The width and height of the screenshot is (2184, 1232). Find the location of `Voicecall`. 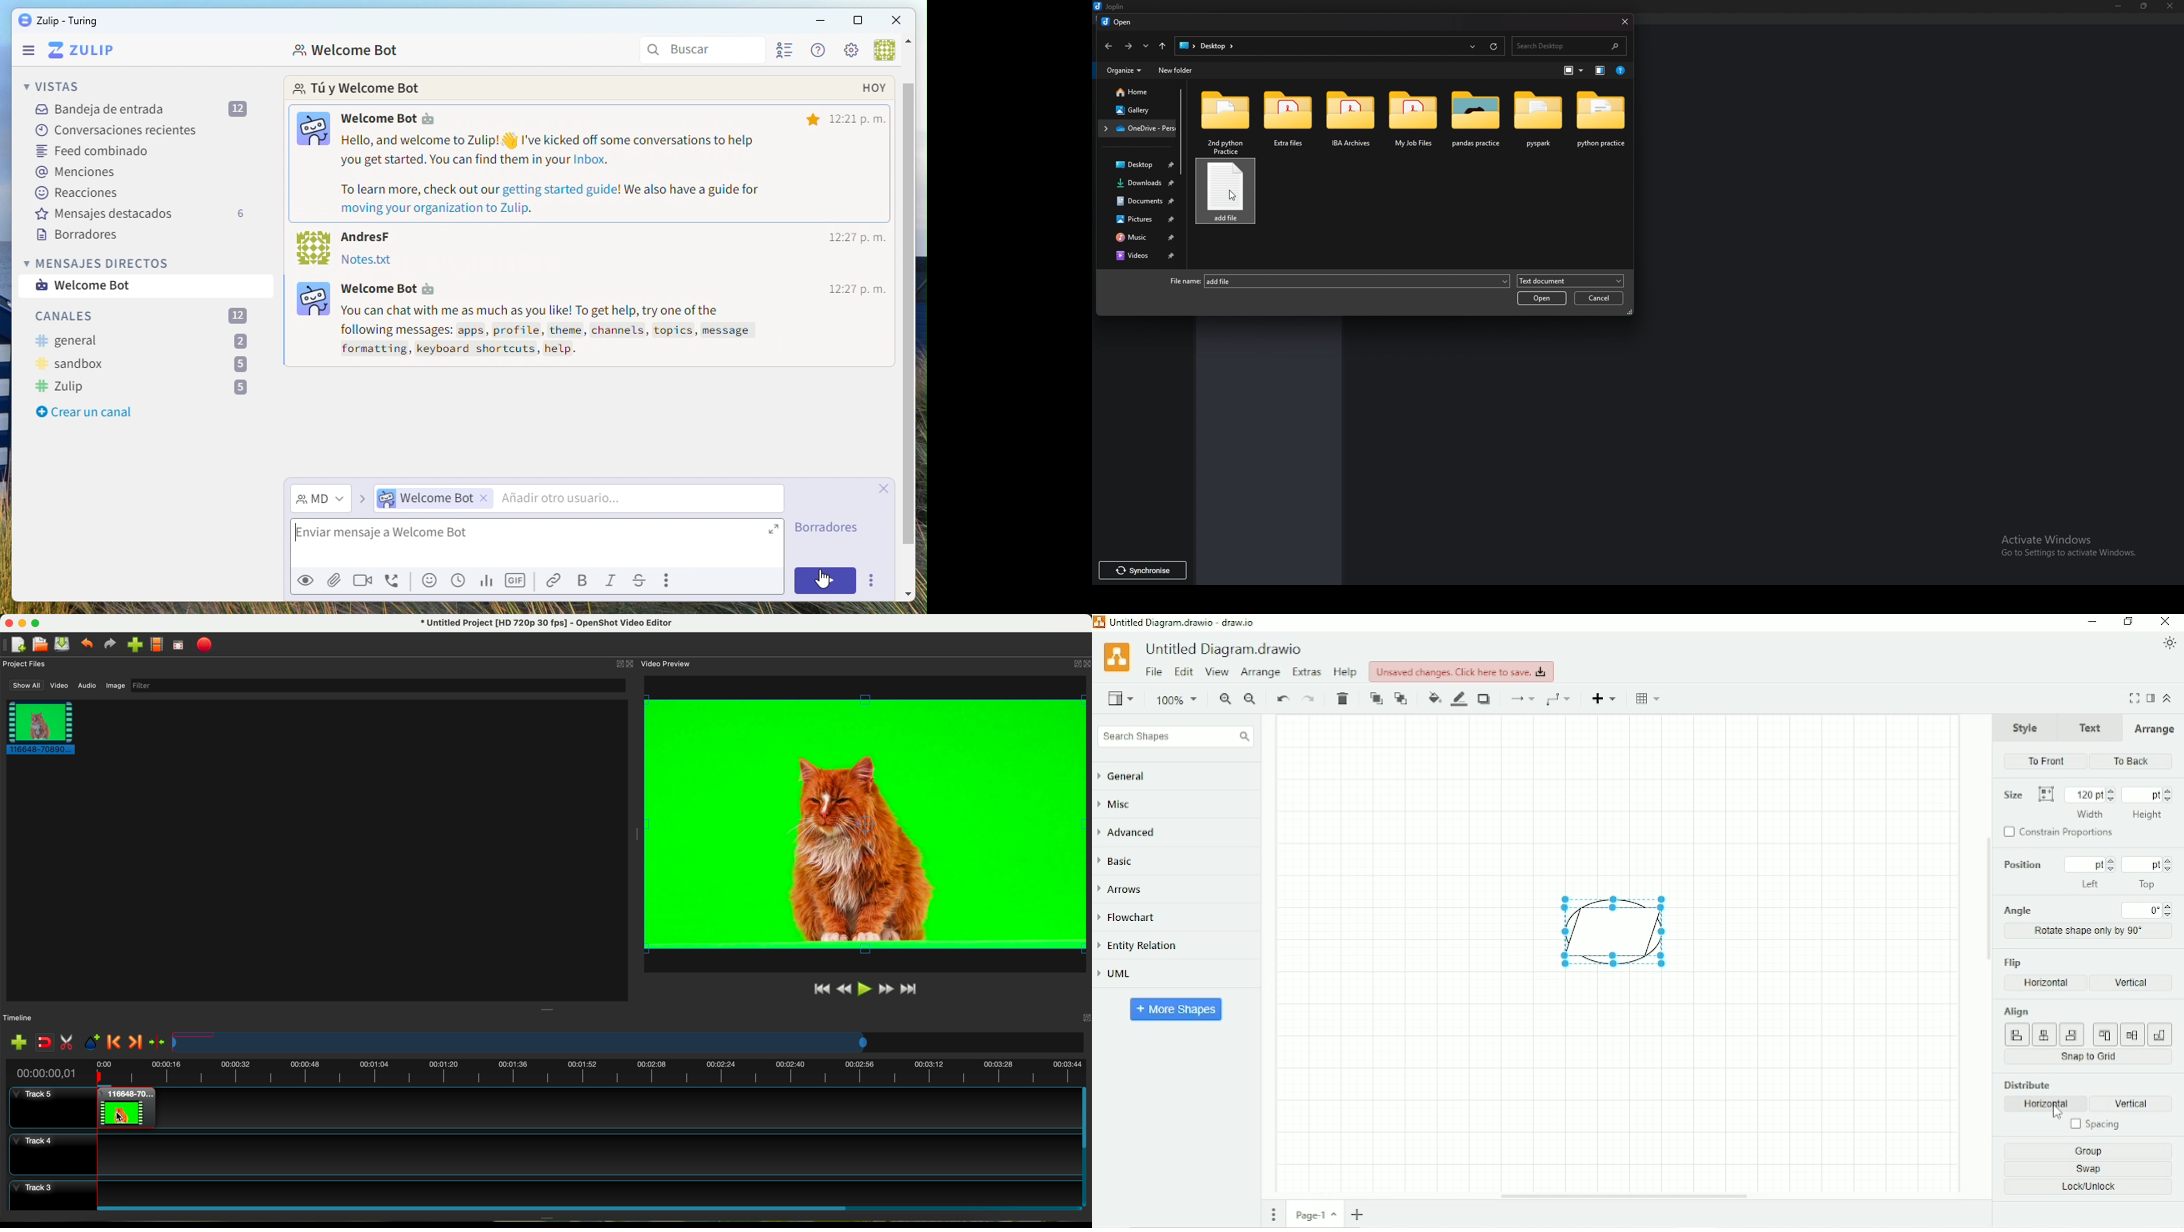

Voicecall is located at coordinates (394, 582).